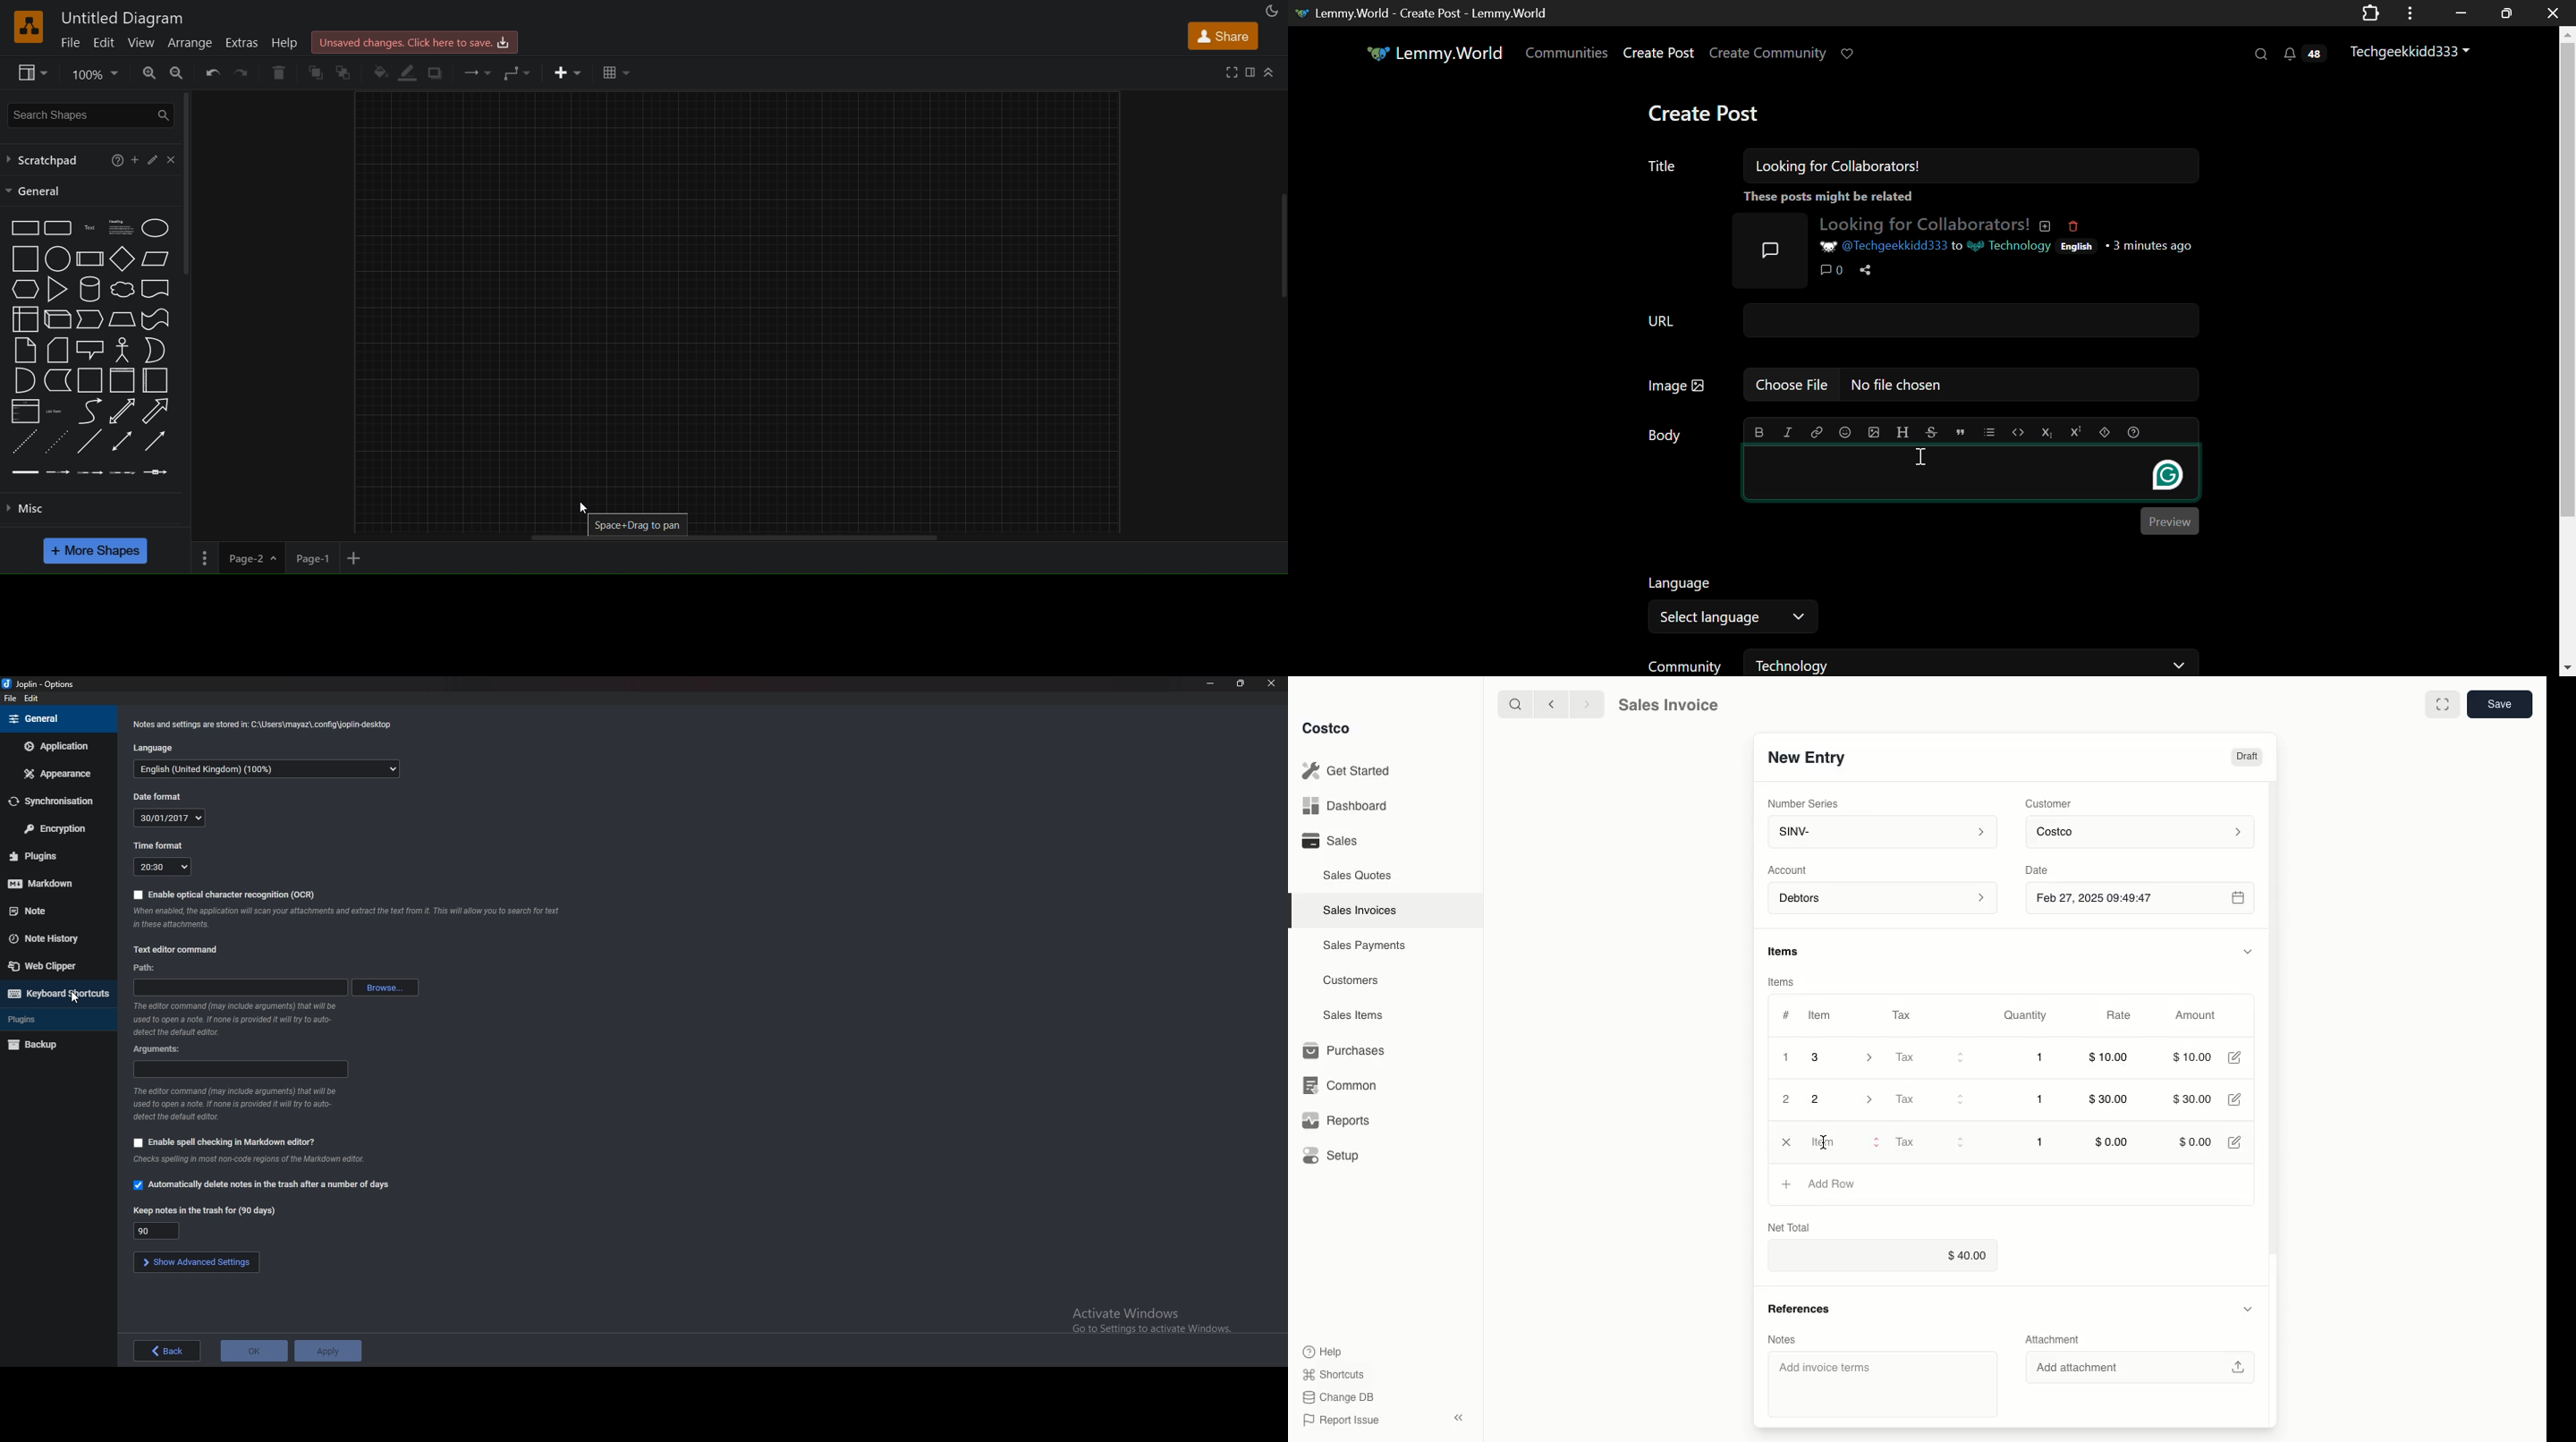 This screenshot has height=1456, width=2576. I want to click on close, so click(1272, 682).